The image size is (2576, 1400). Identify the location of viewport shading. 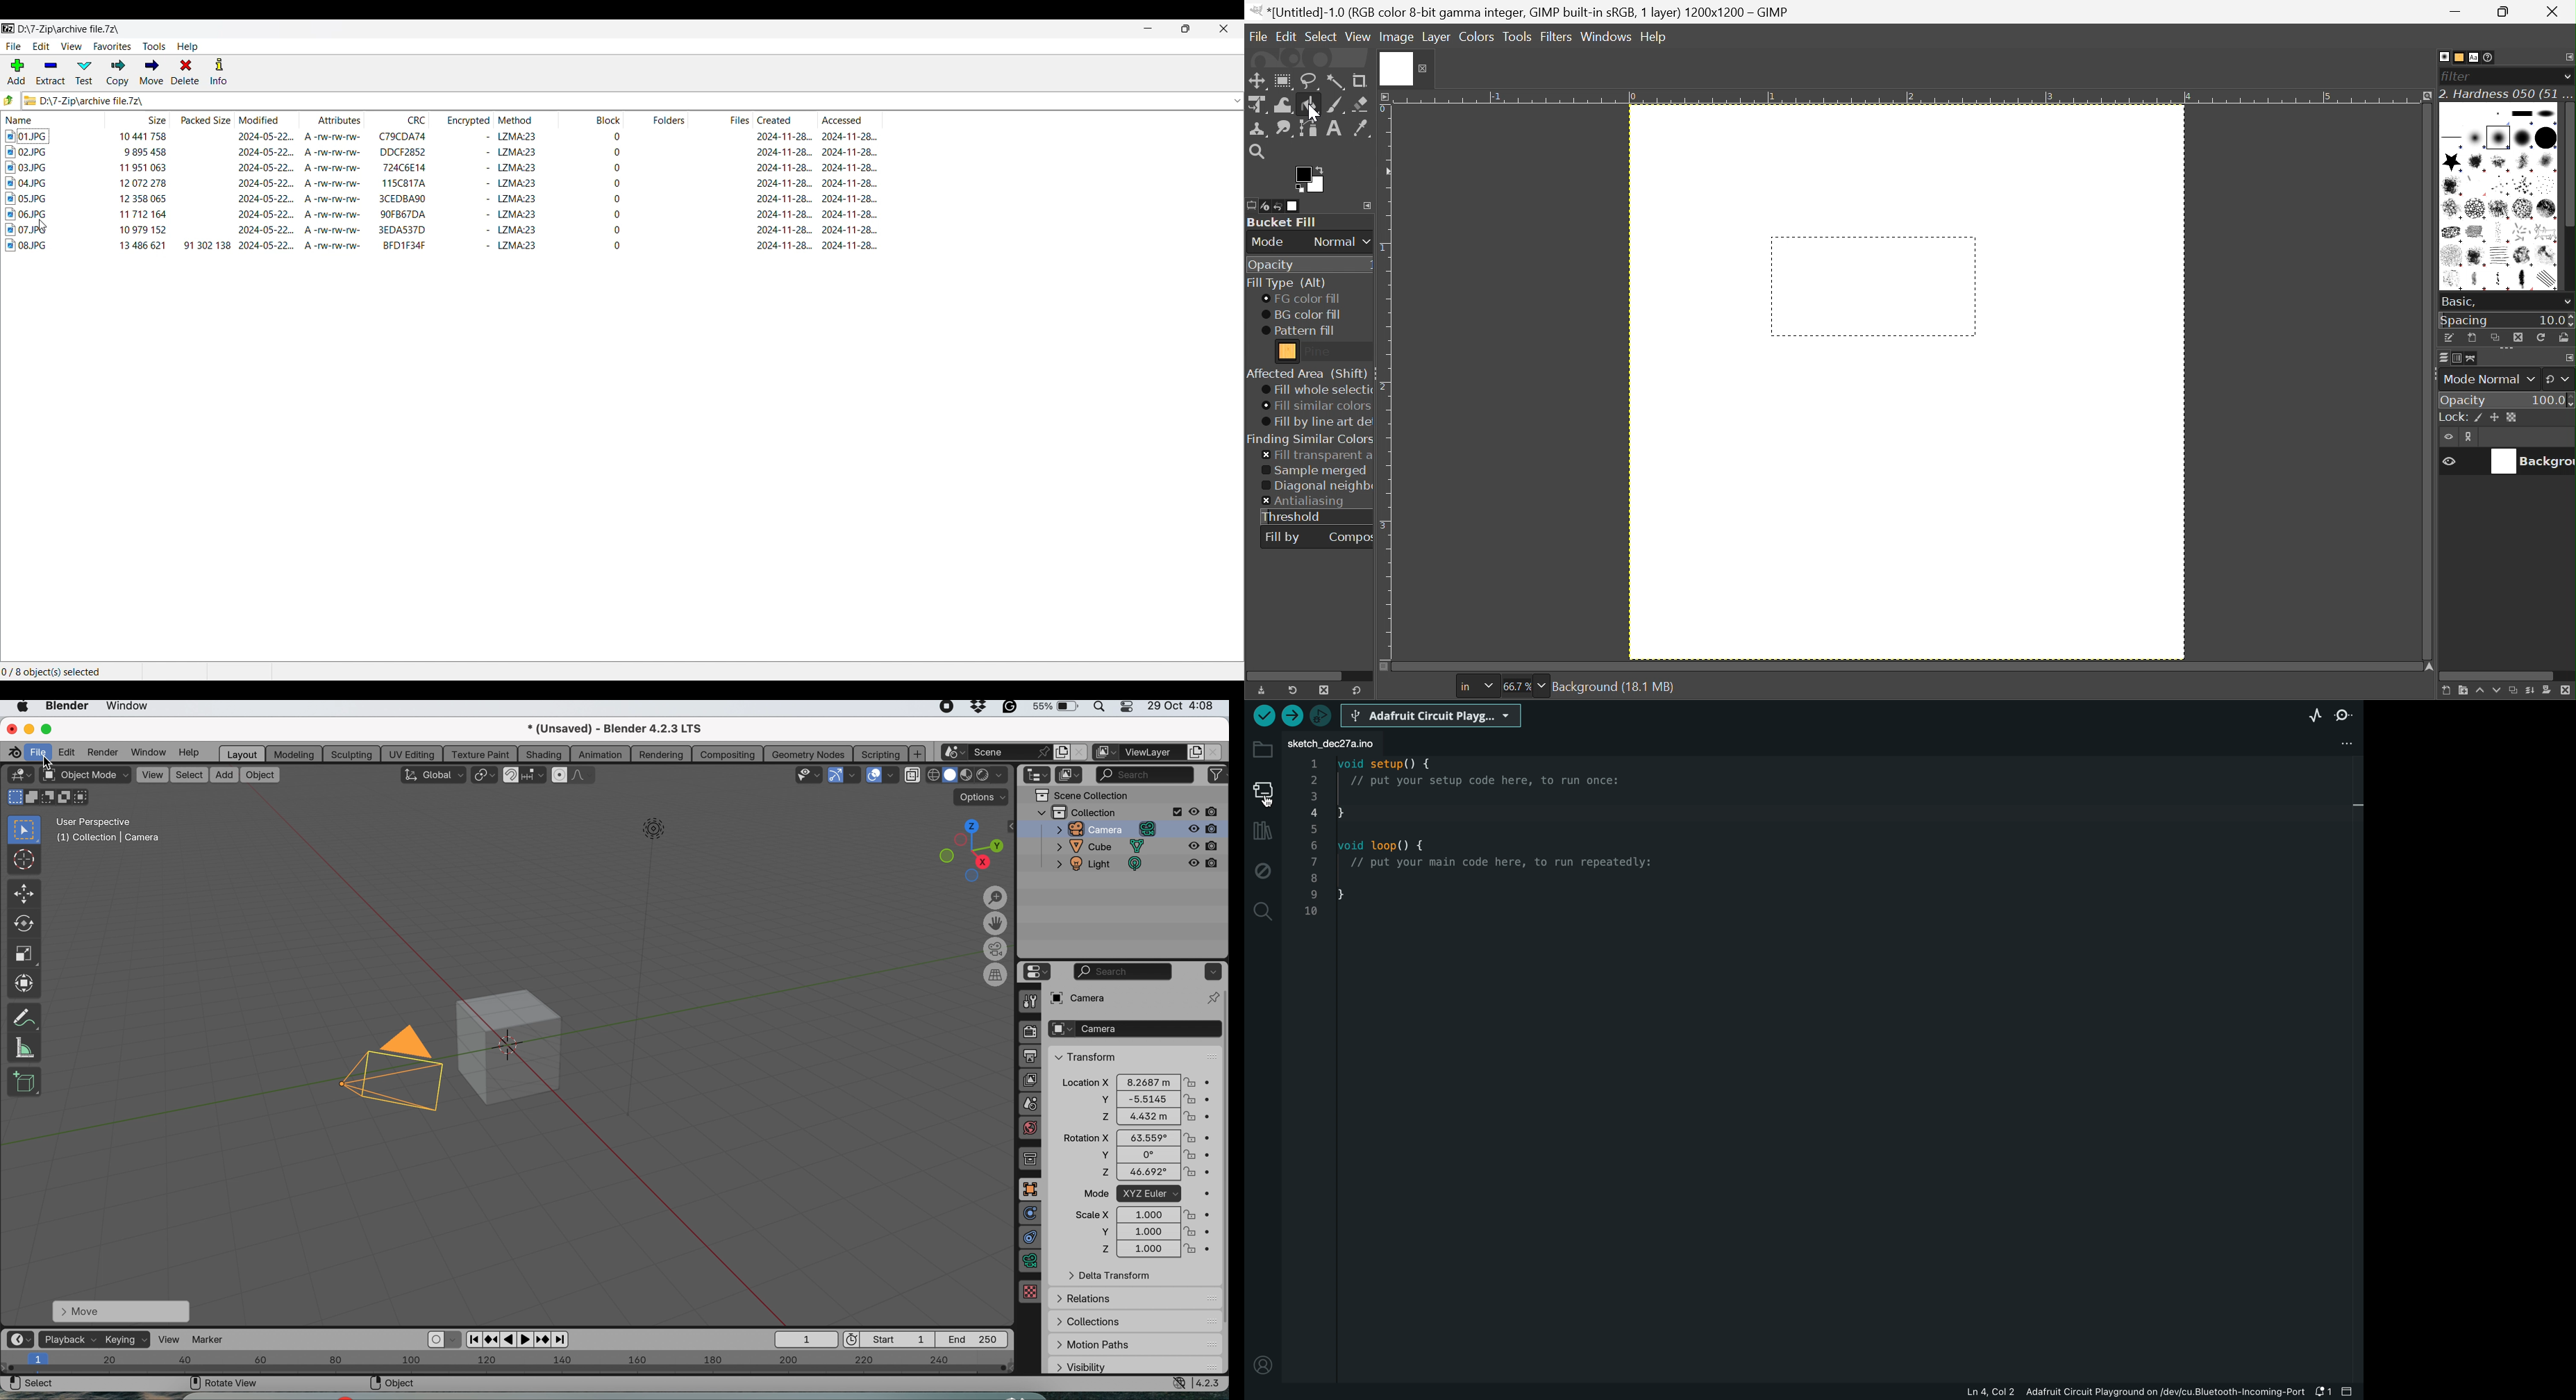
(968, 775).